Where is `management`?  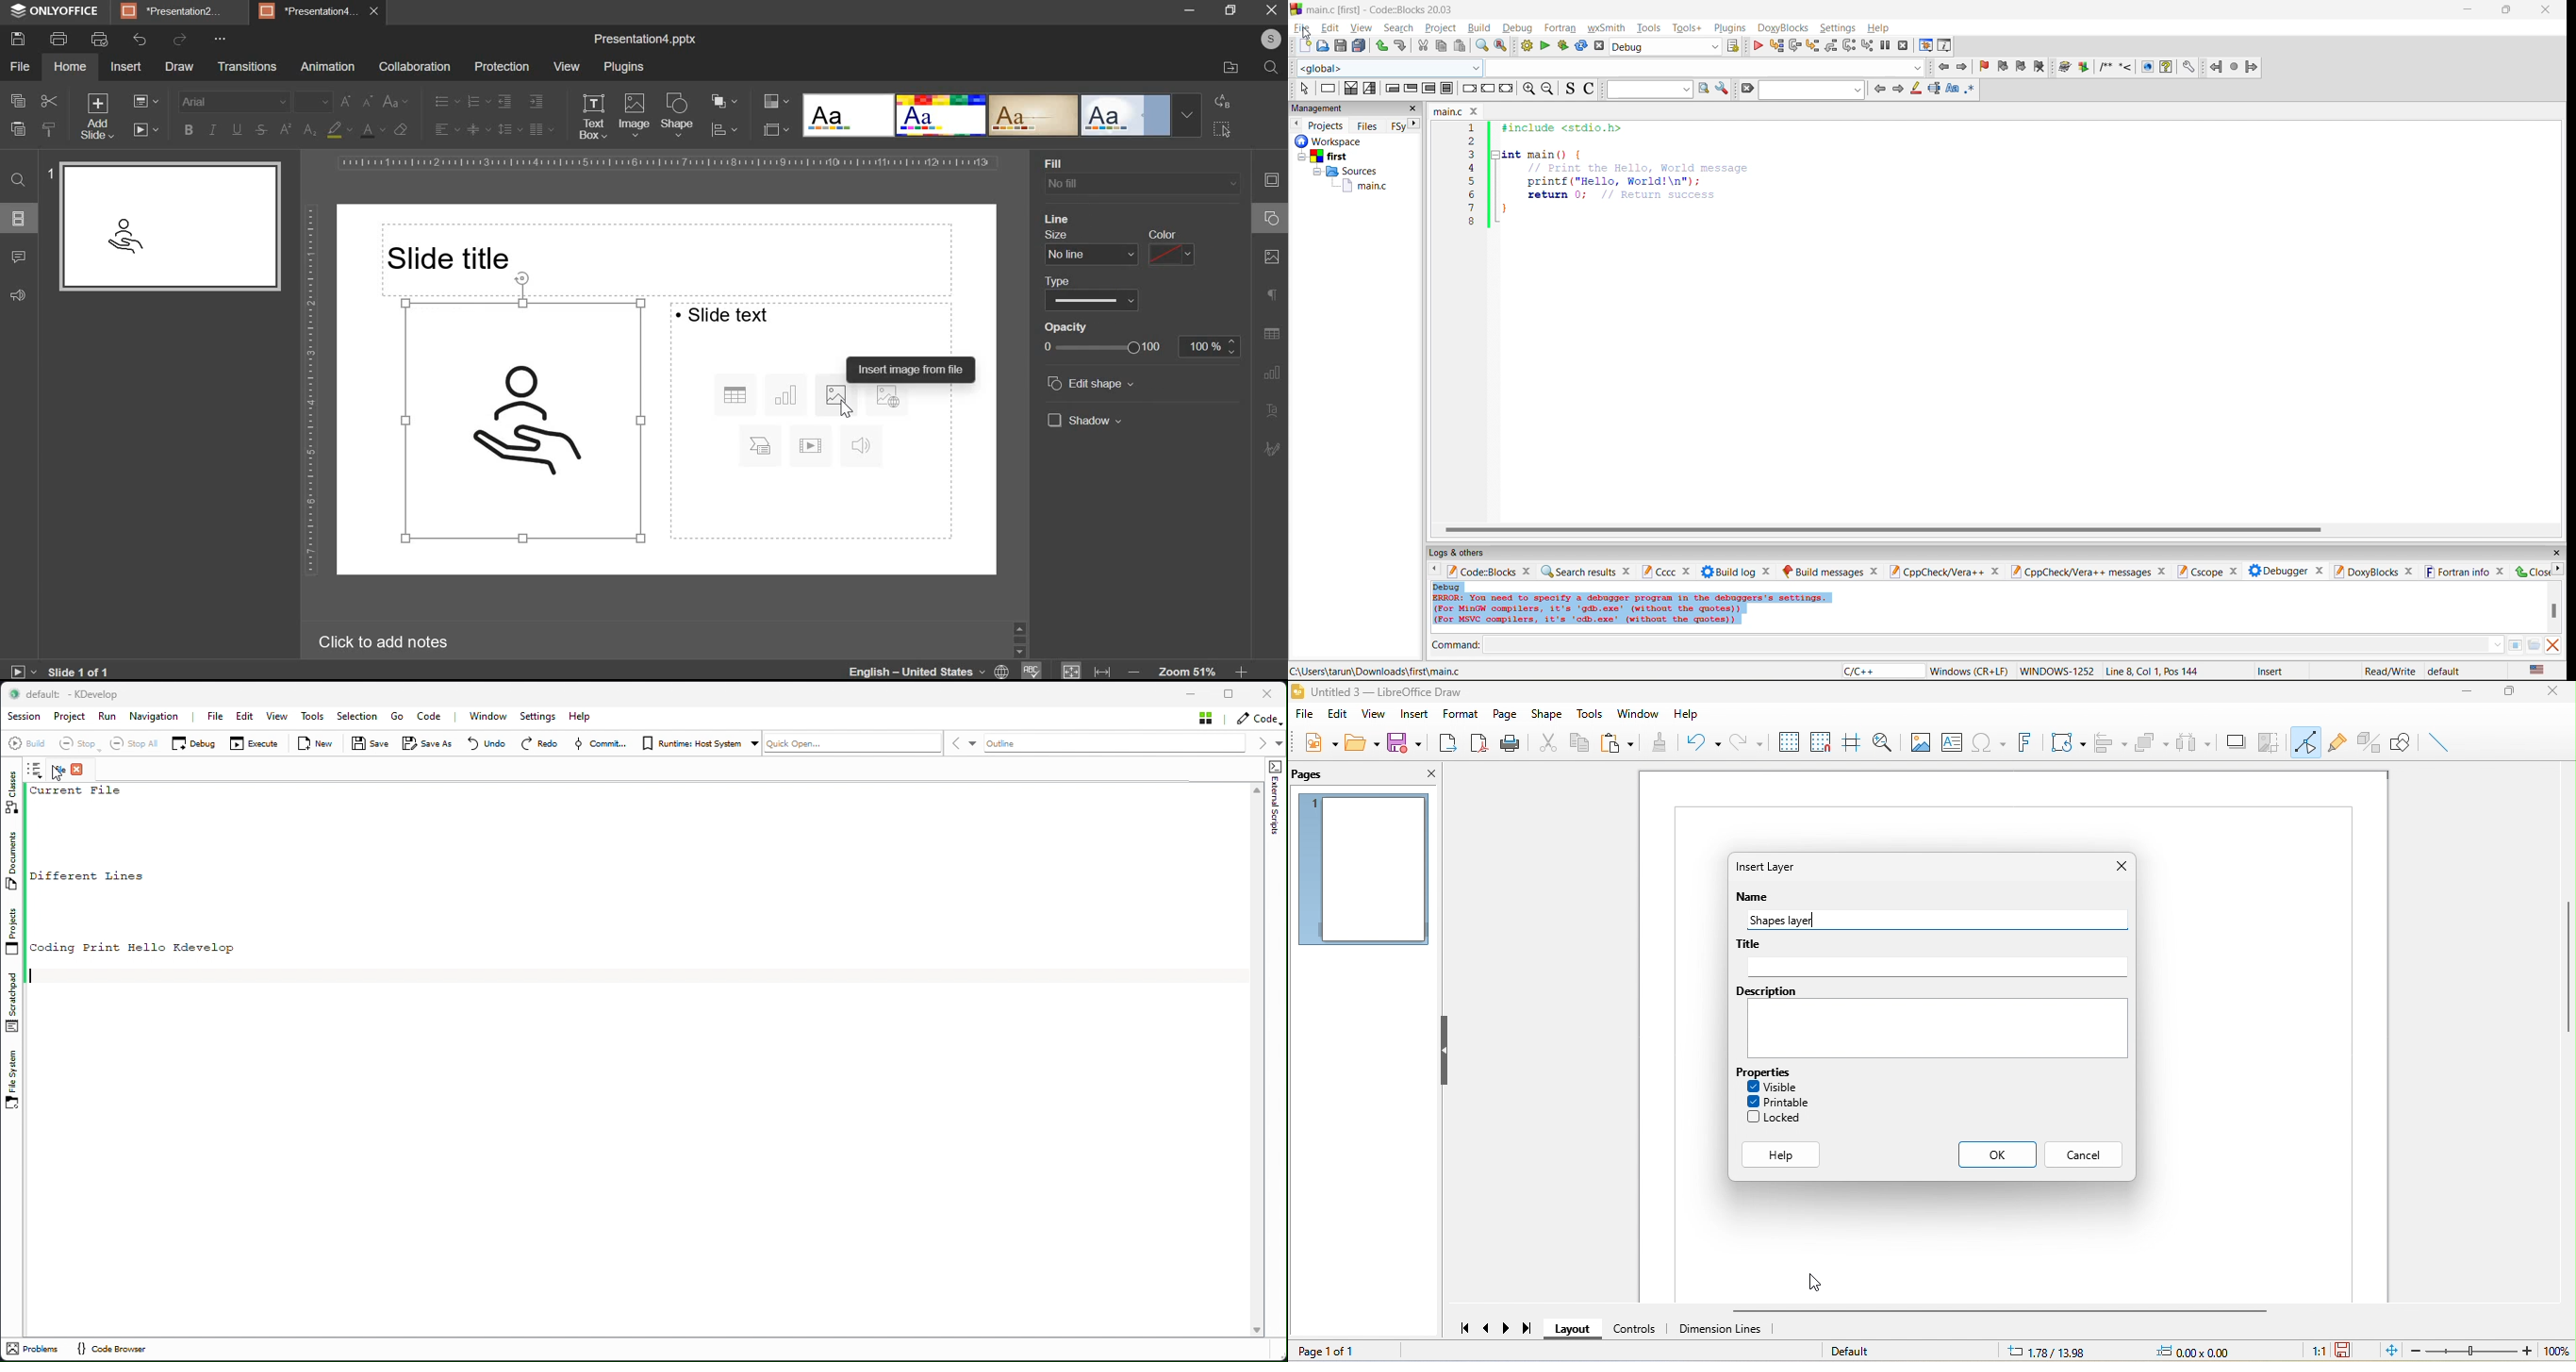
management is located at coordinates (1319, 109).